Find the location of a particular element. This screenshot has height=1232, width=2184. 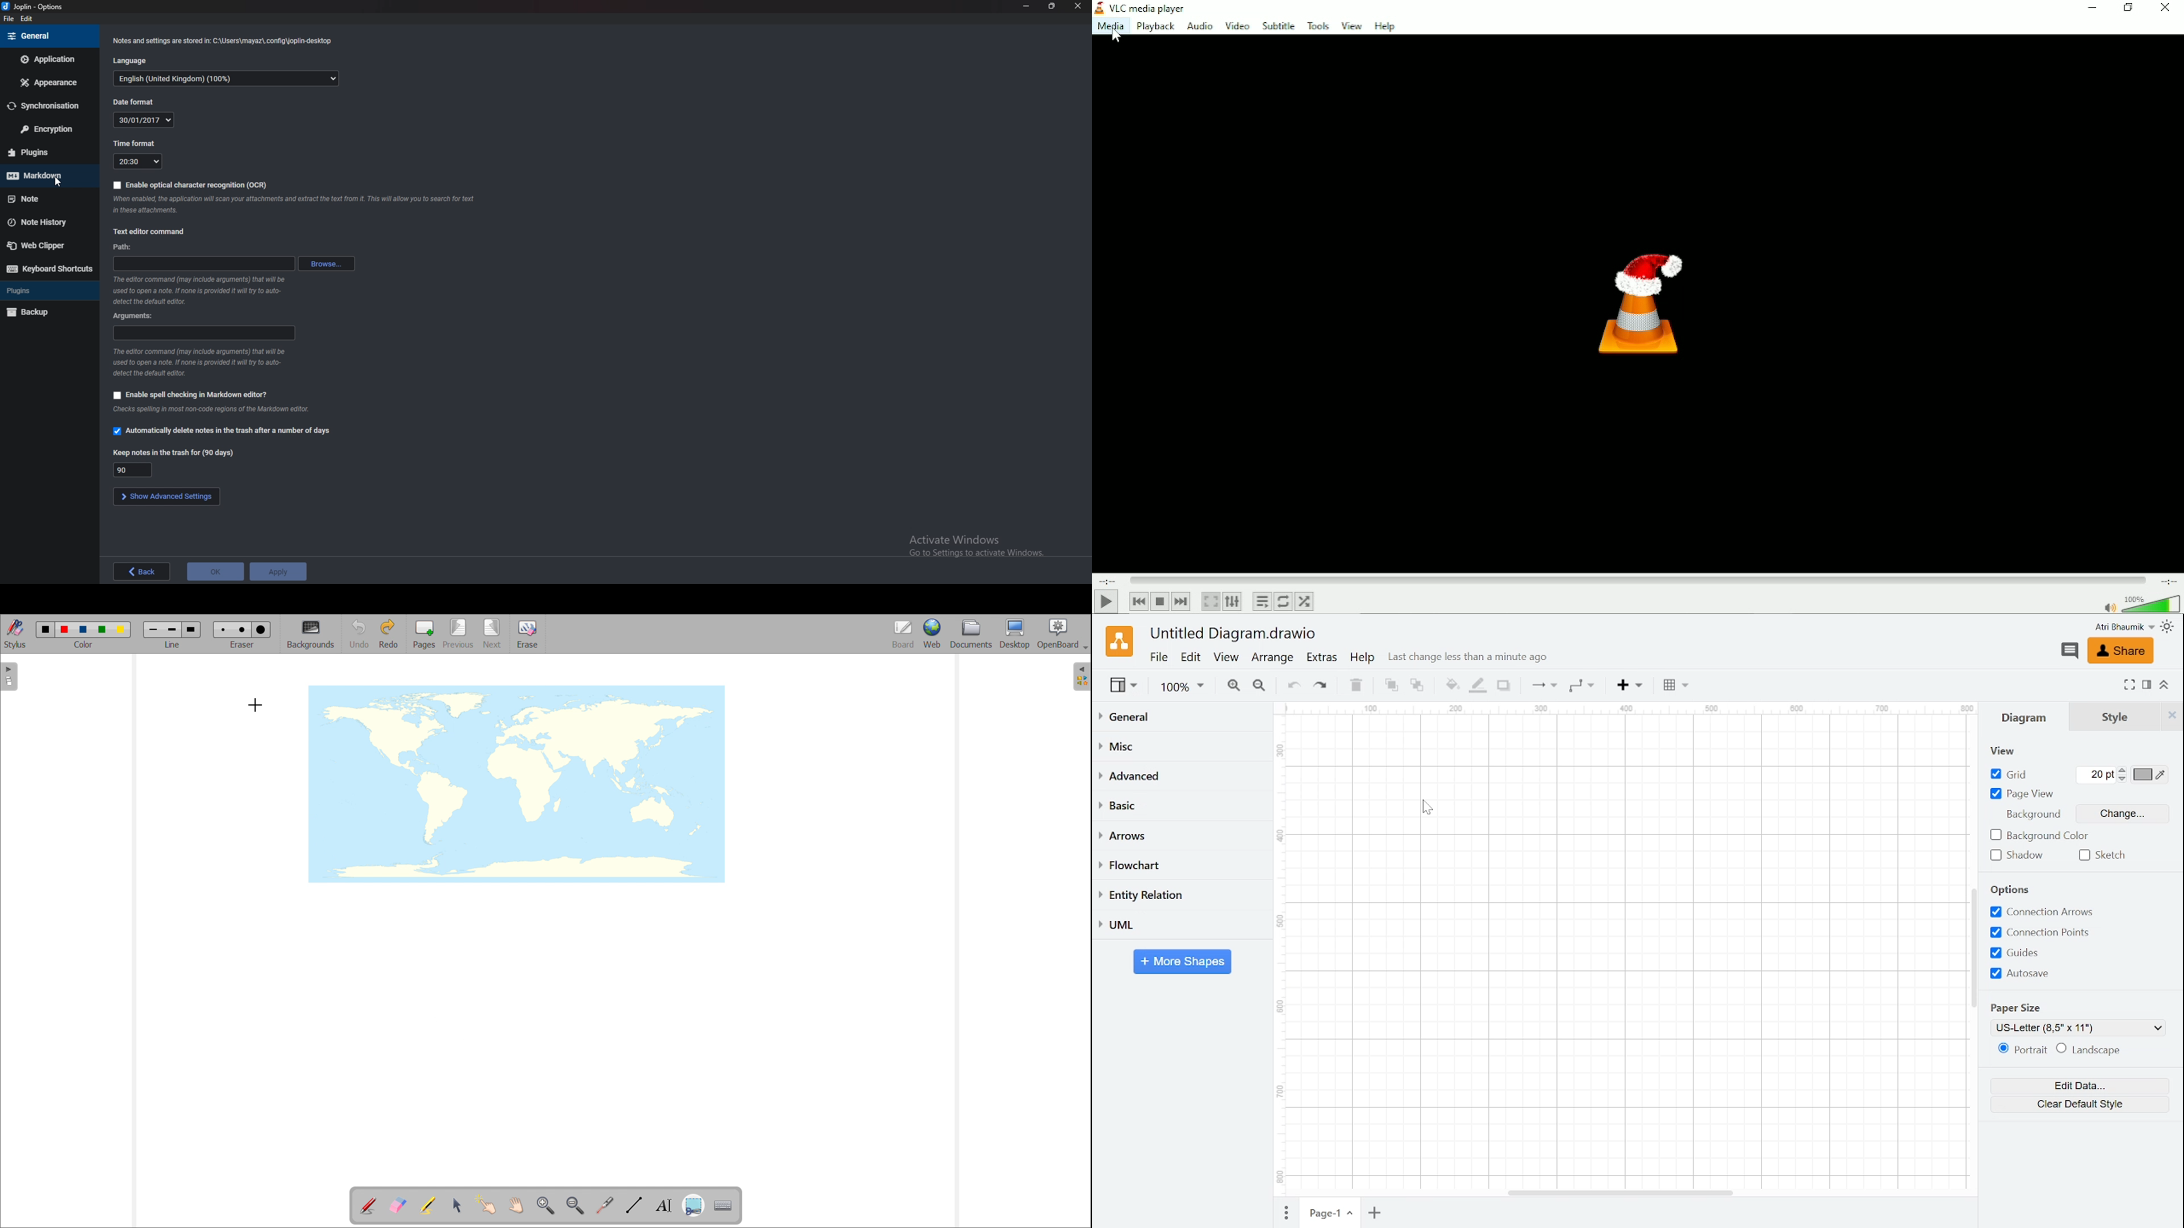

Date format is located at coordinates (146, 119).